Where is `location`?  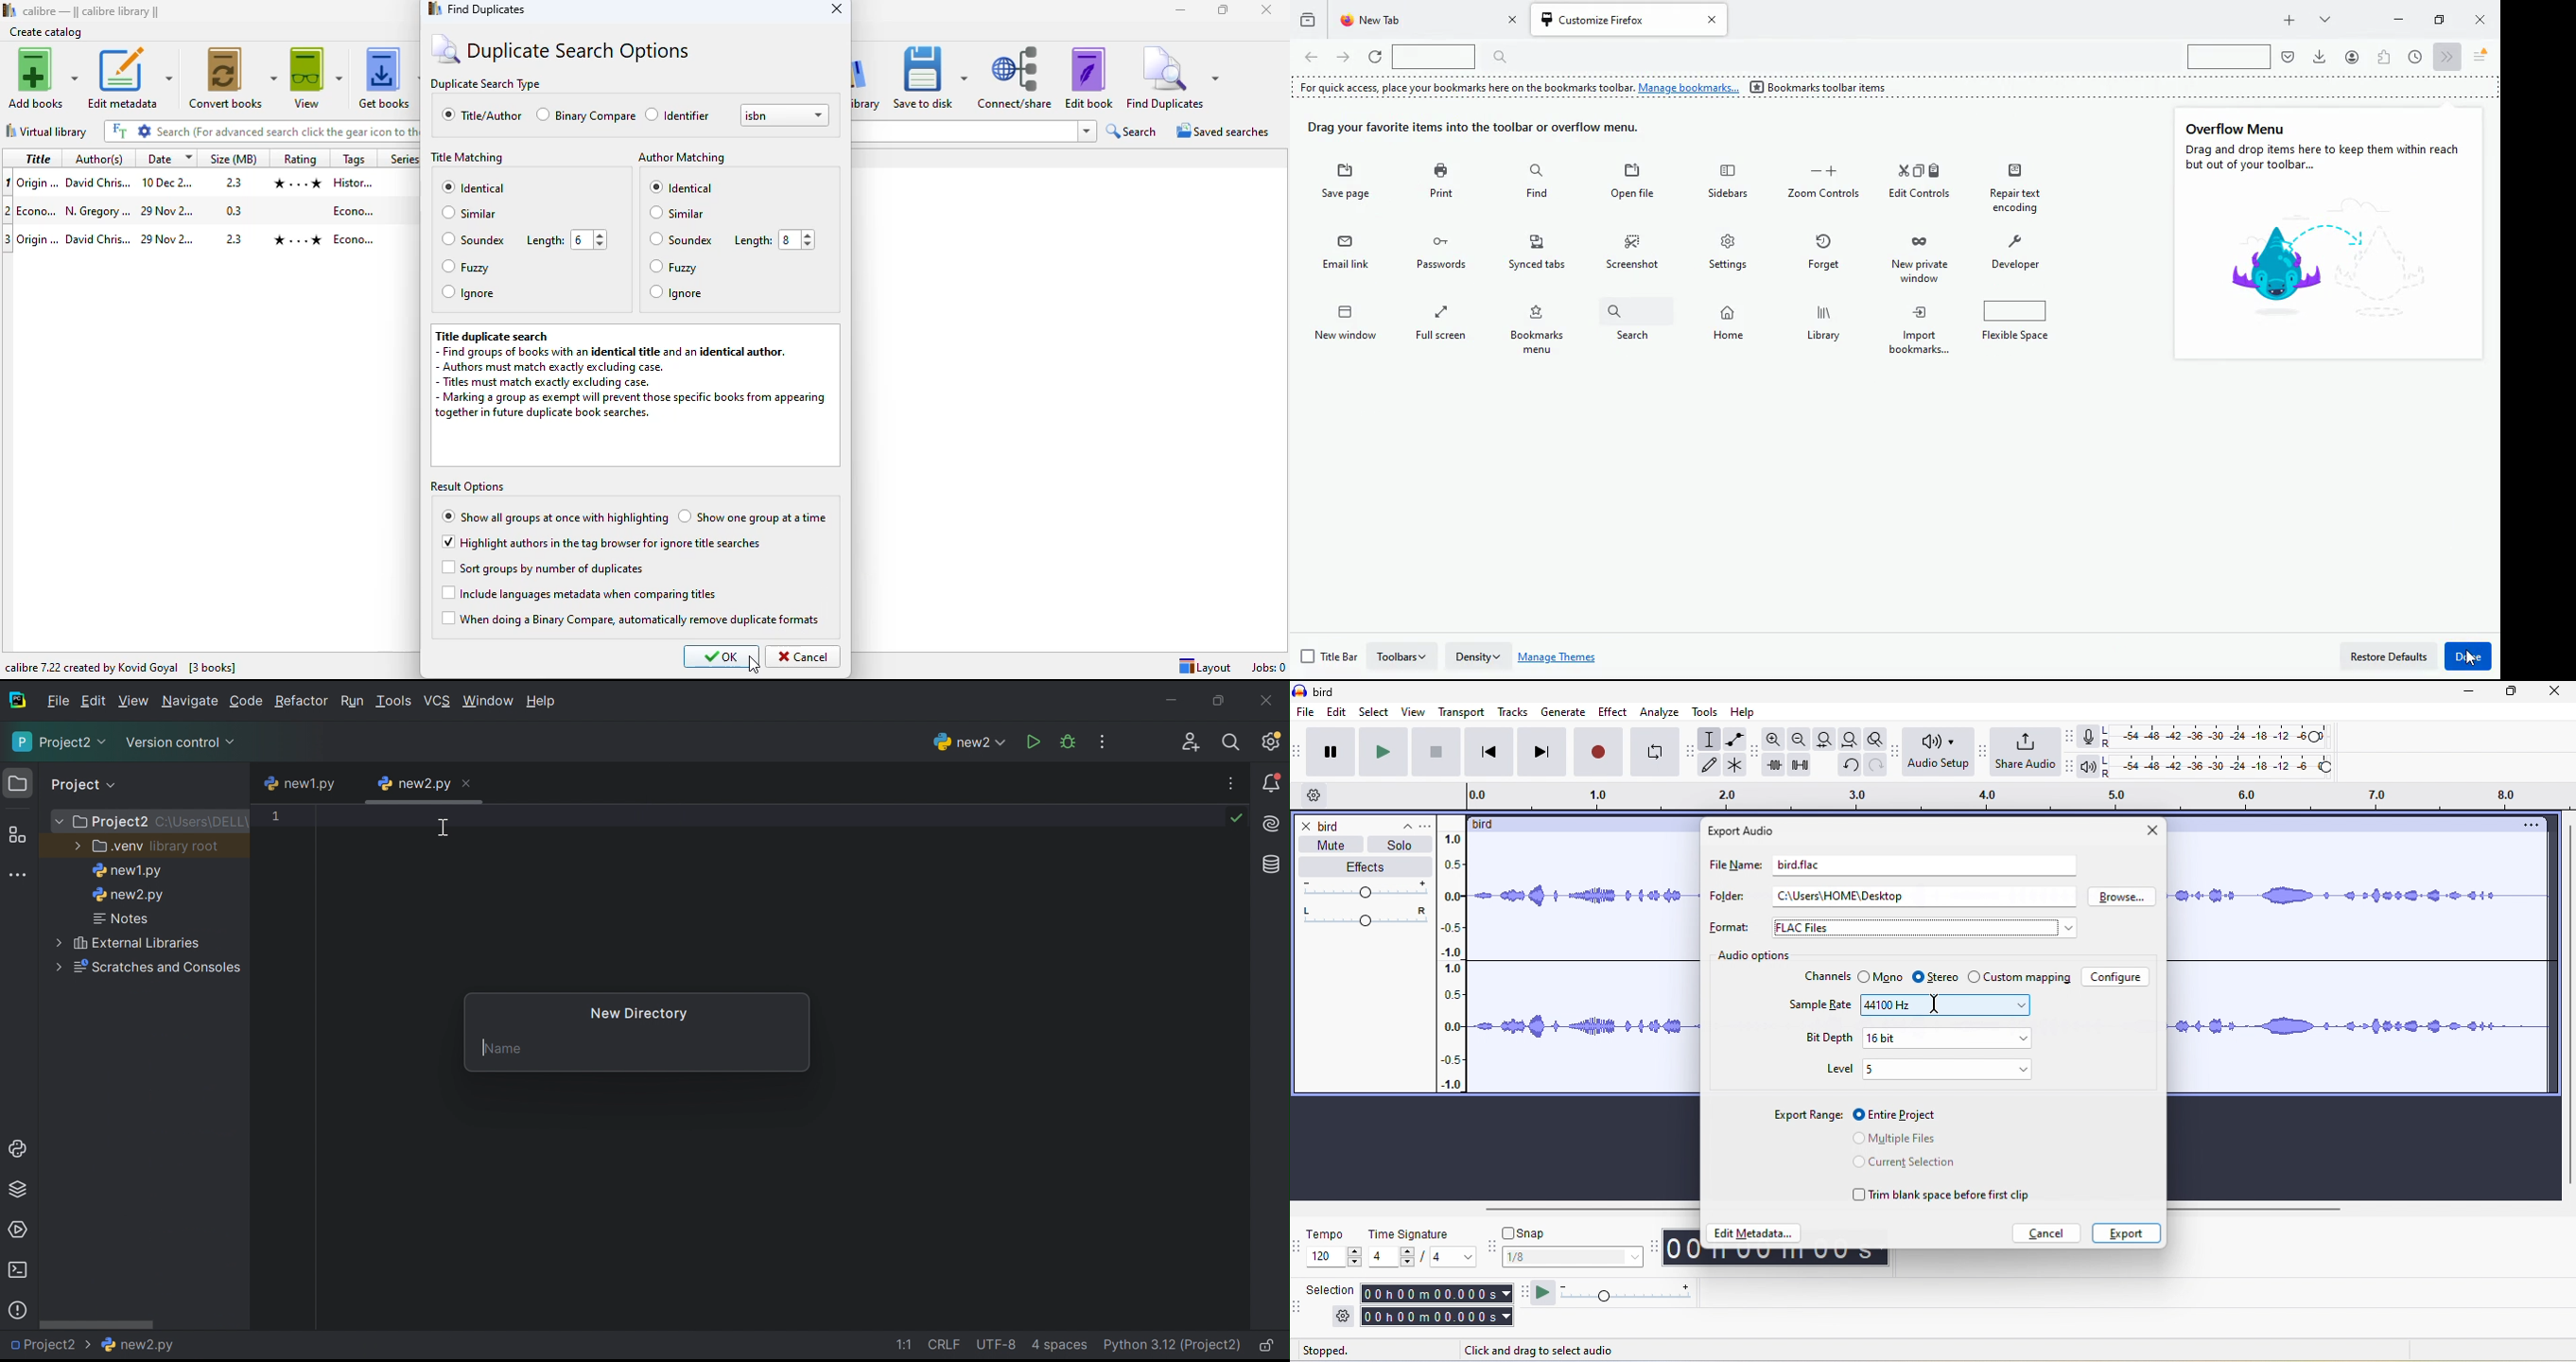
location is located at coordinates (1844, 896).